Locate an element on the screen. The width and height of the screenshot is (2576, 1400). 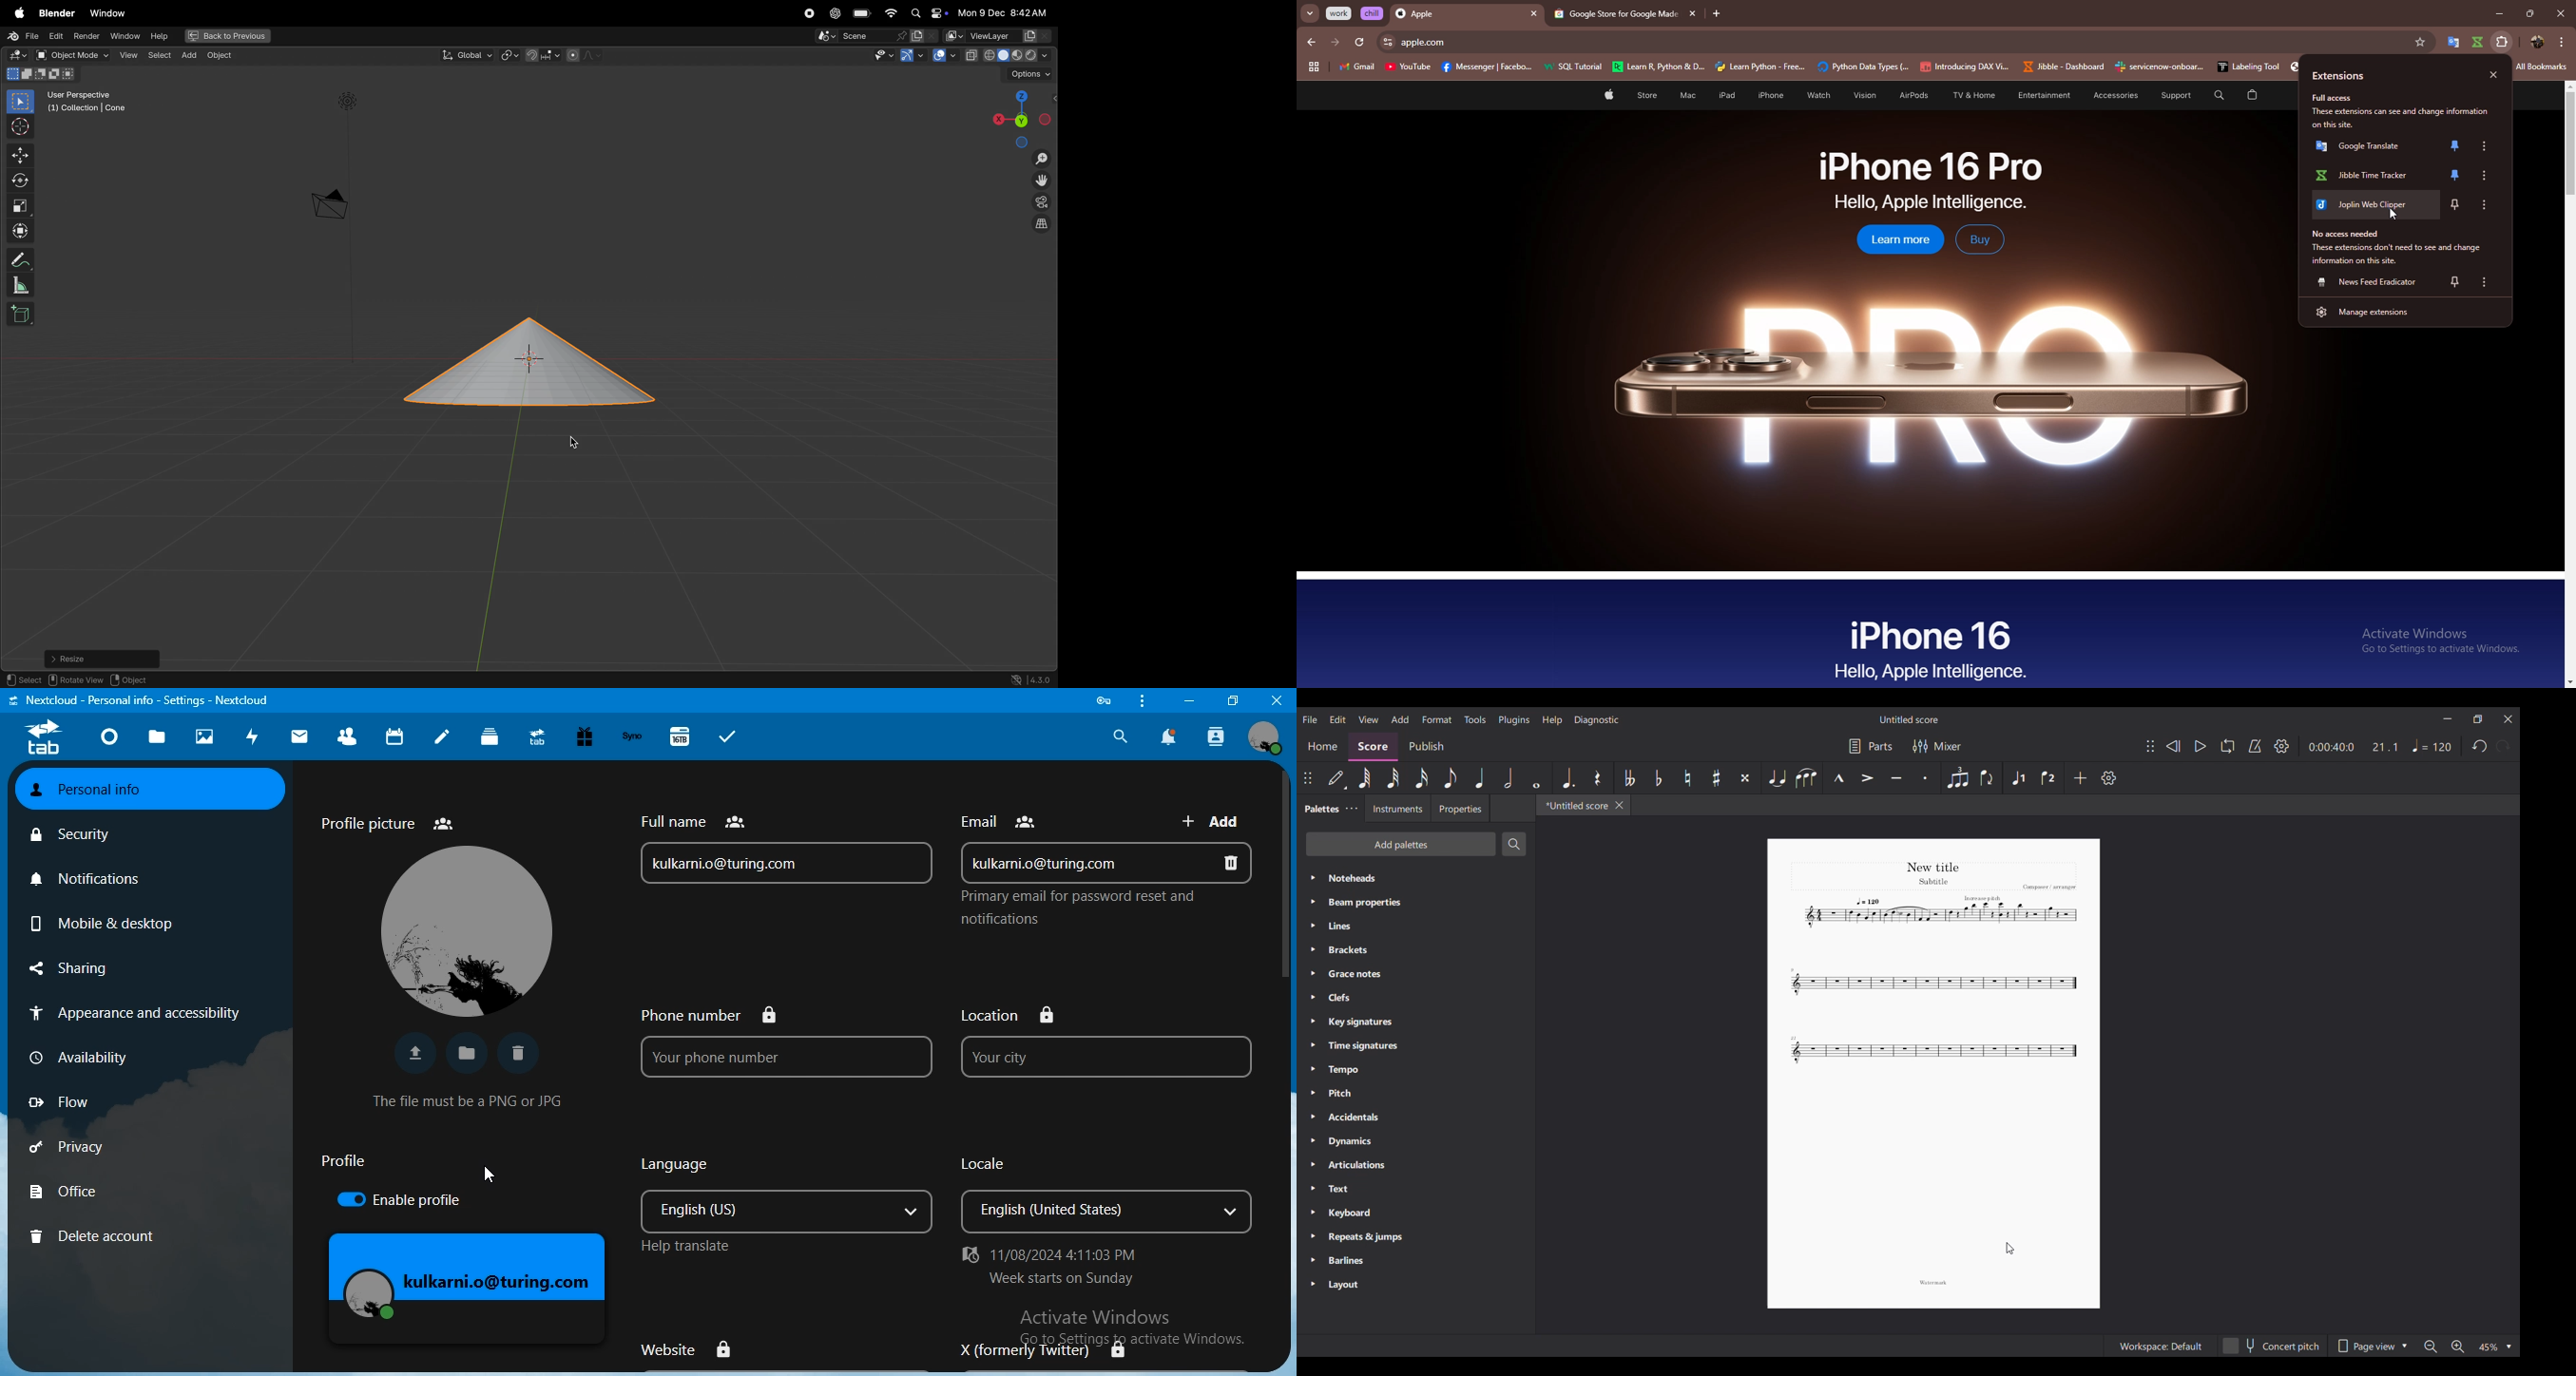
Phyton Data Types(... is located at coordinates (1863, 67).